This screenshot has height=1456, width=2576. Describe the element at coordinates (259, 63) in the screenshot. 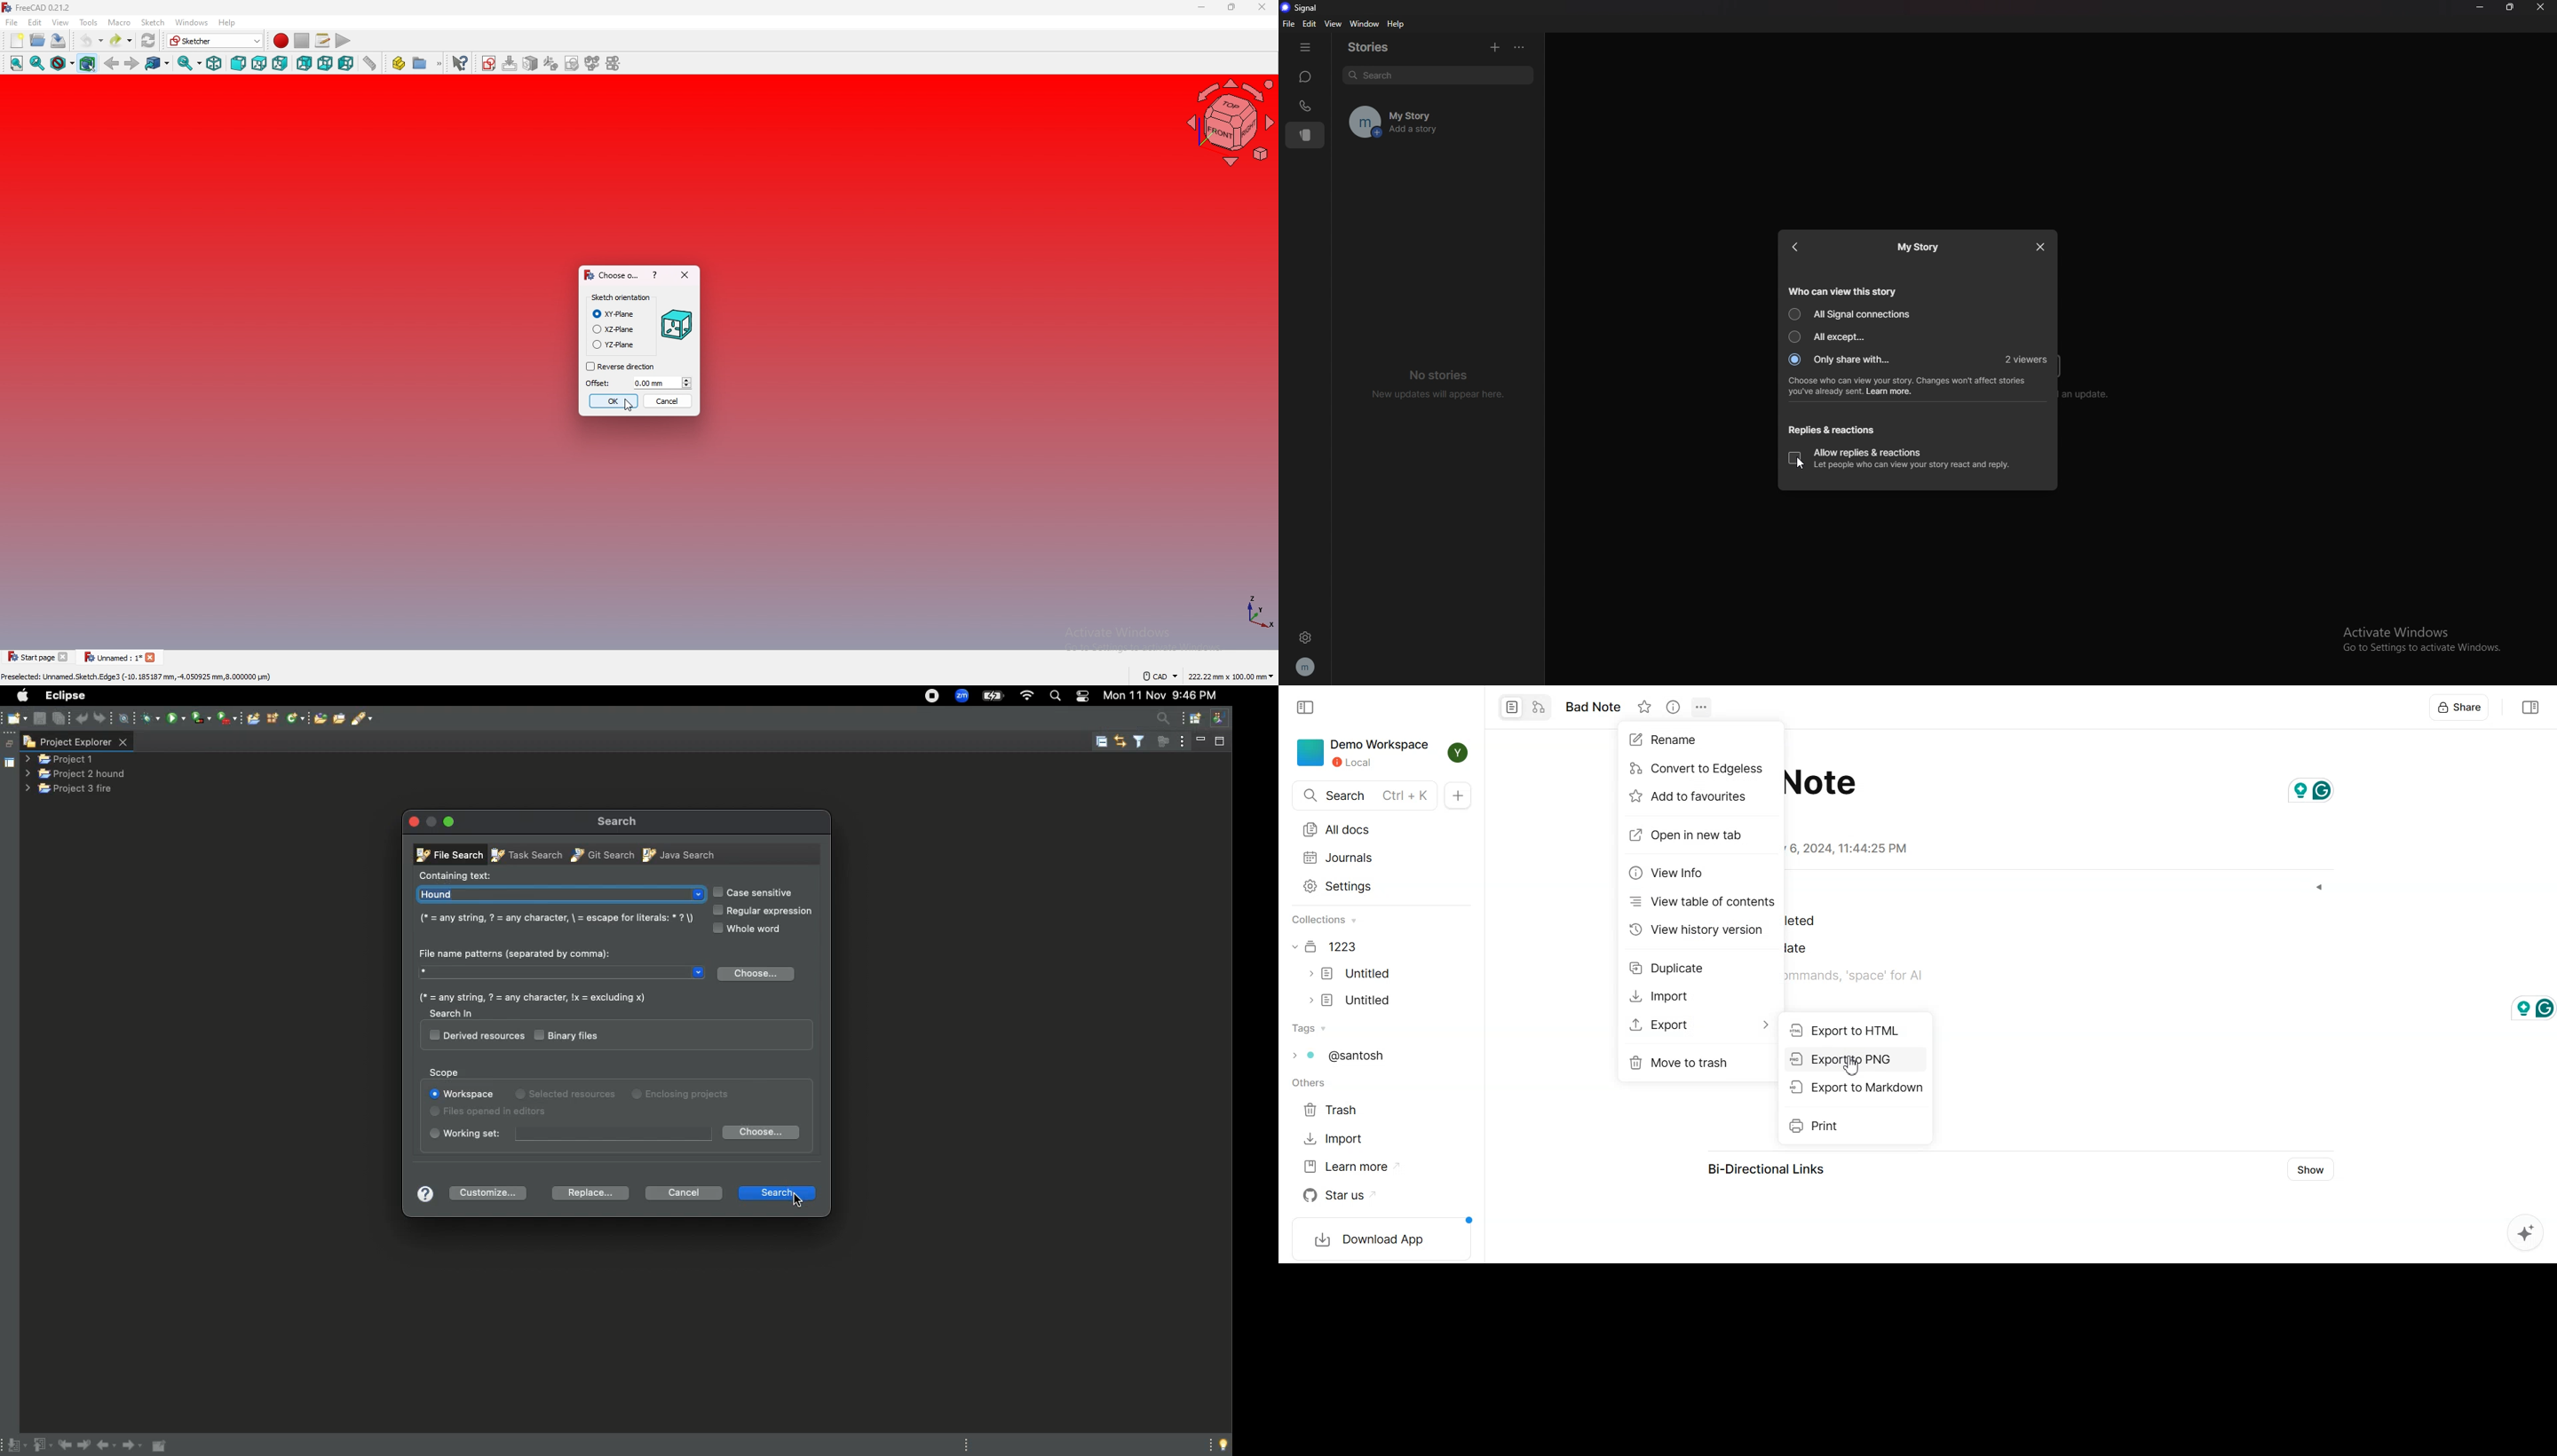

I see `top` at that location.